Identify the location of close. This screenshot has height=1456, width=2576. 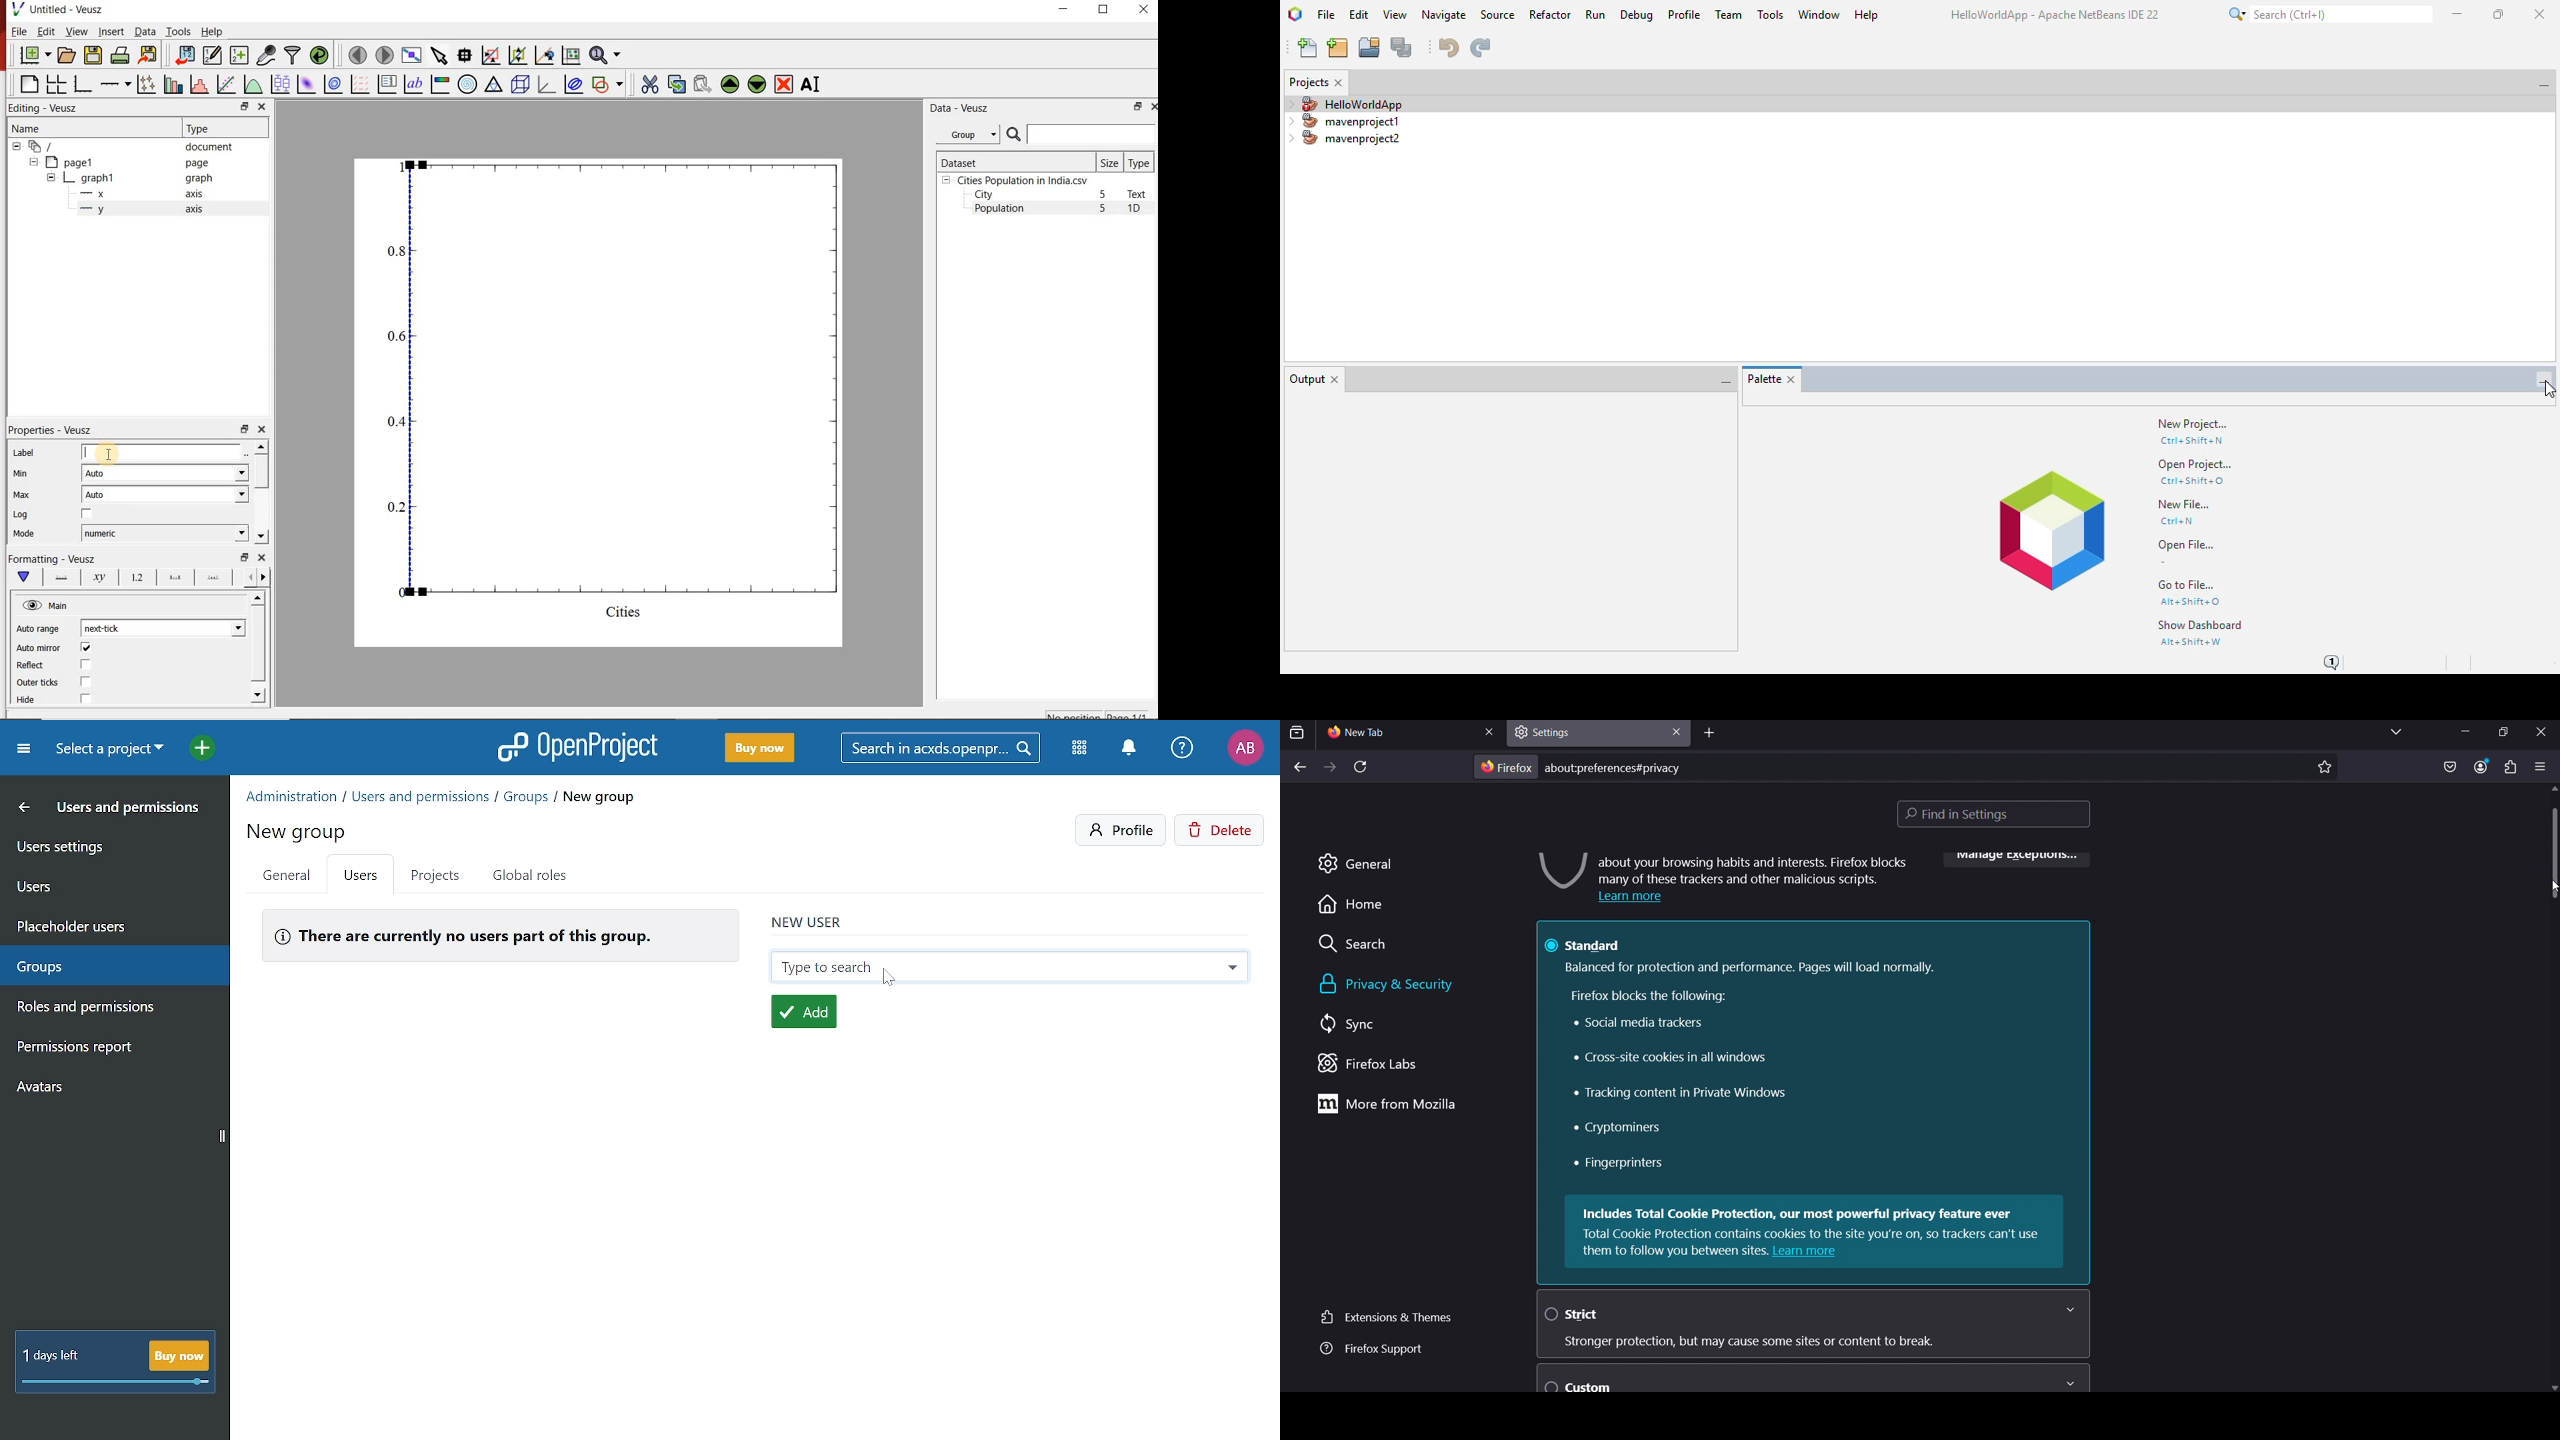
(1153, 106).